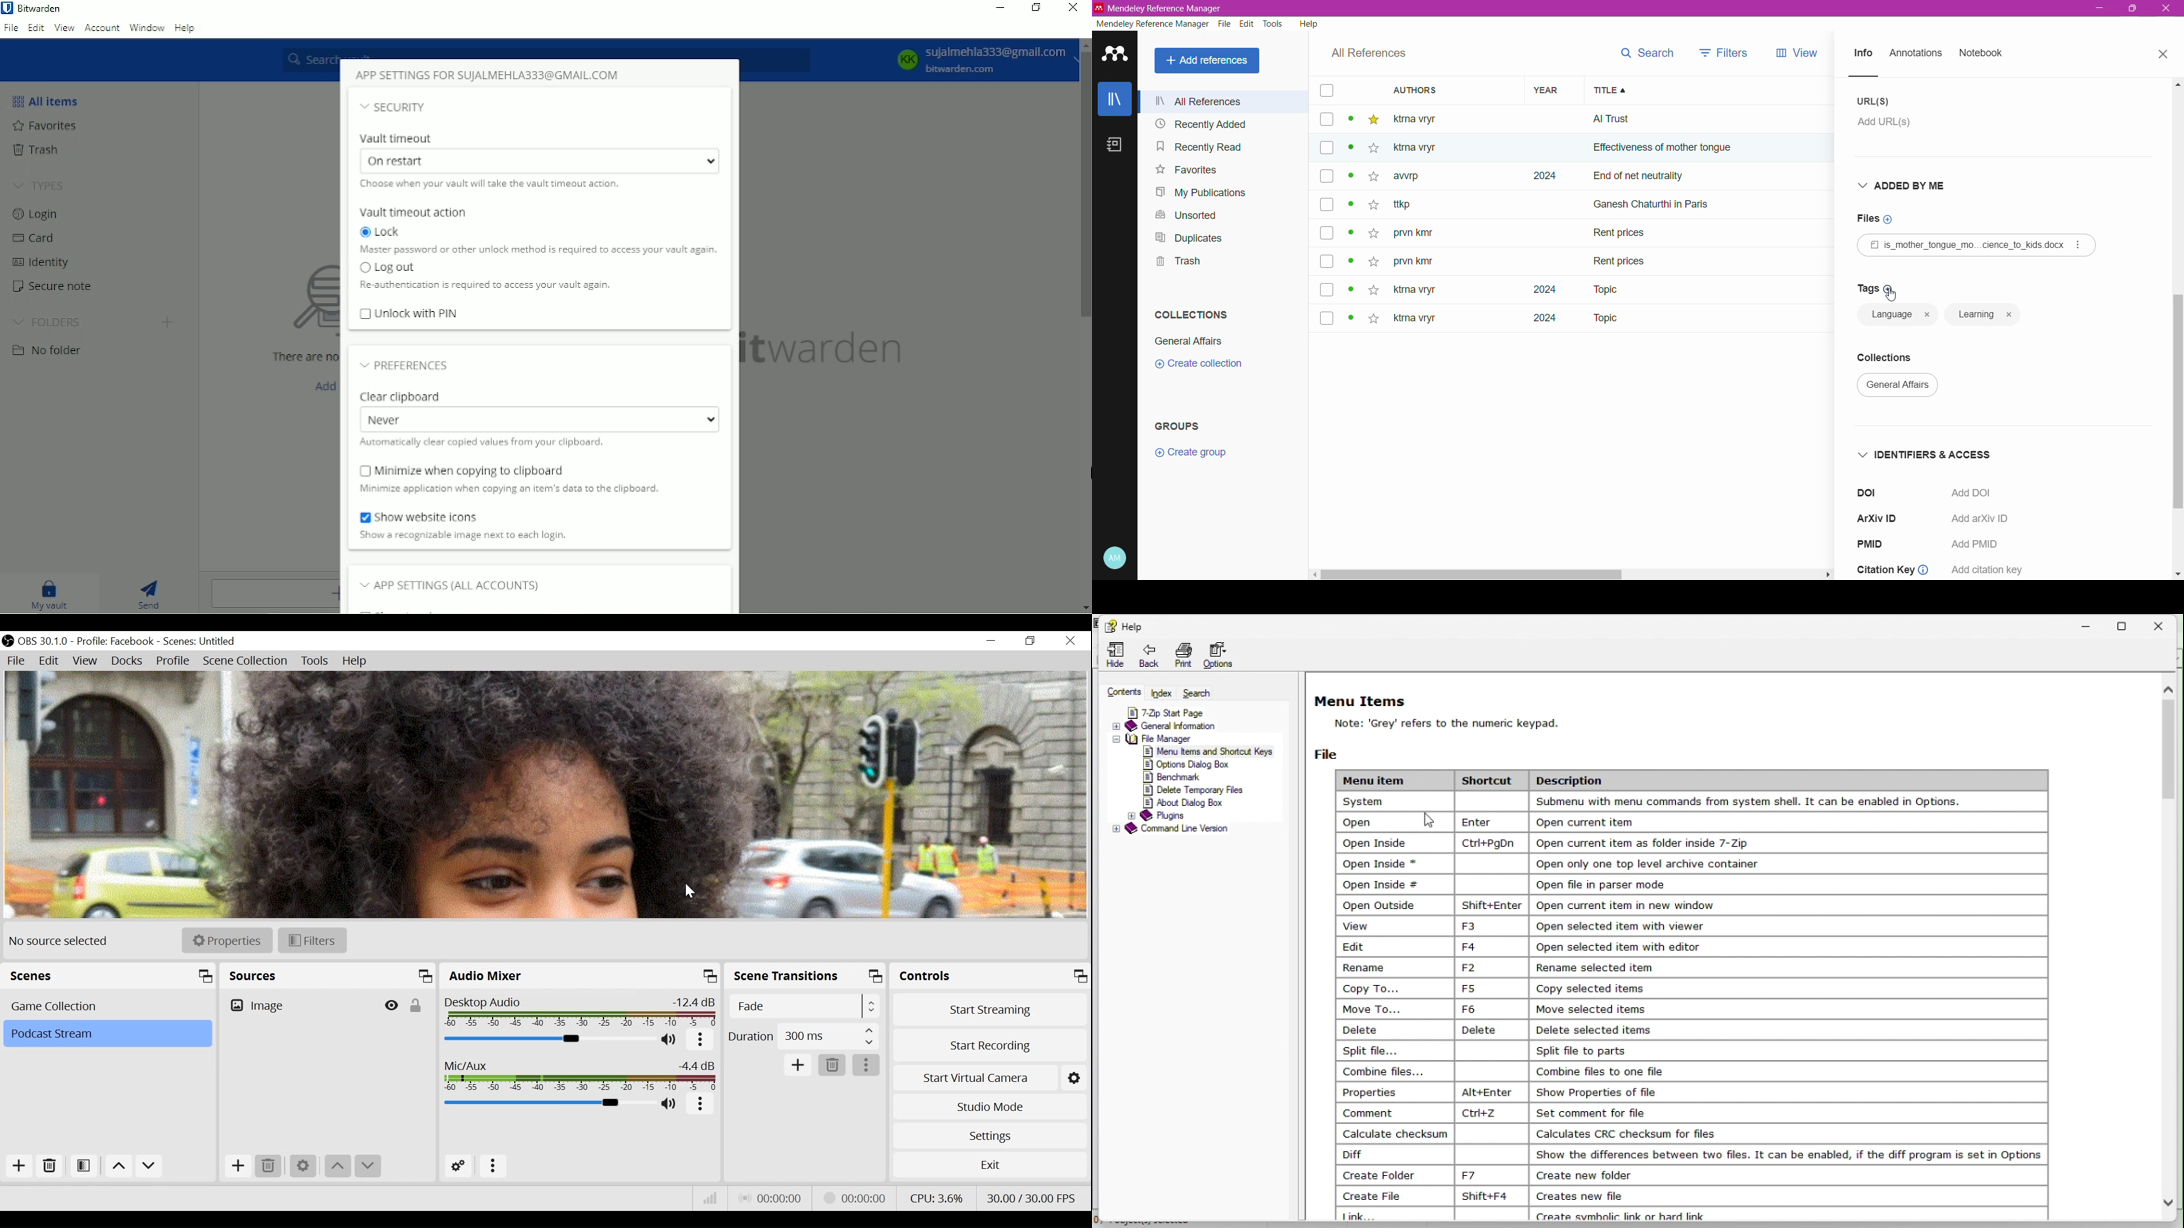 The image size is (2184, 1232). I want to click on View, so click(86, 662).